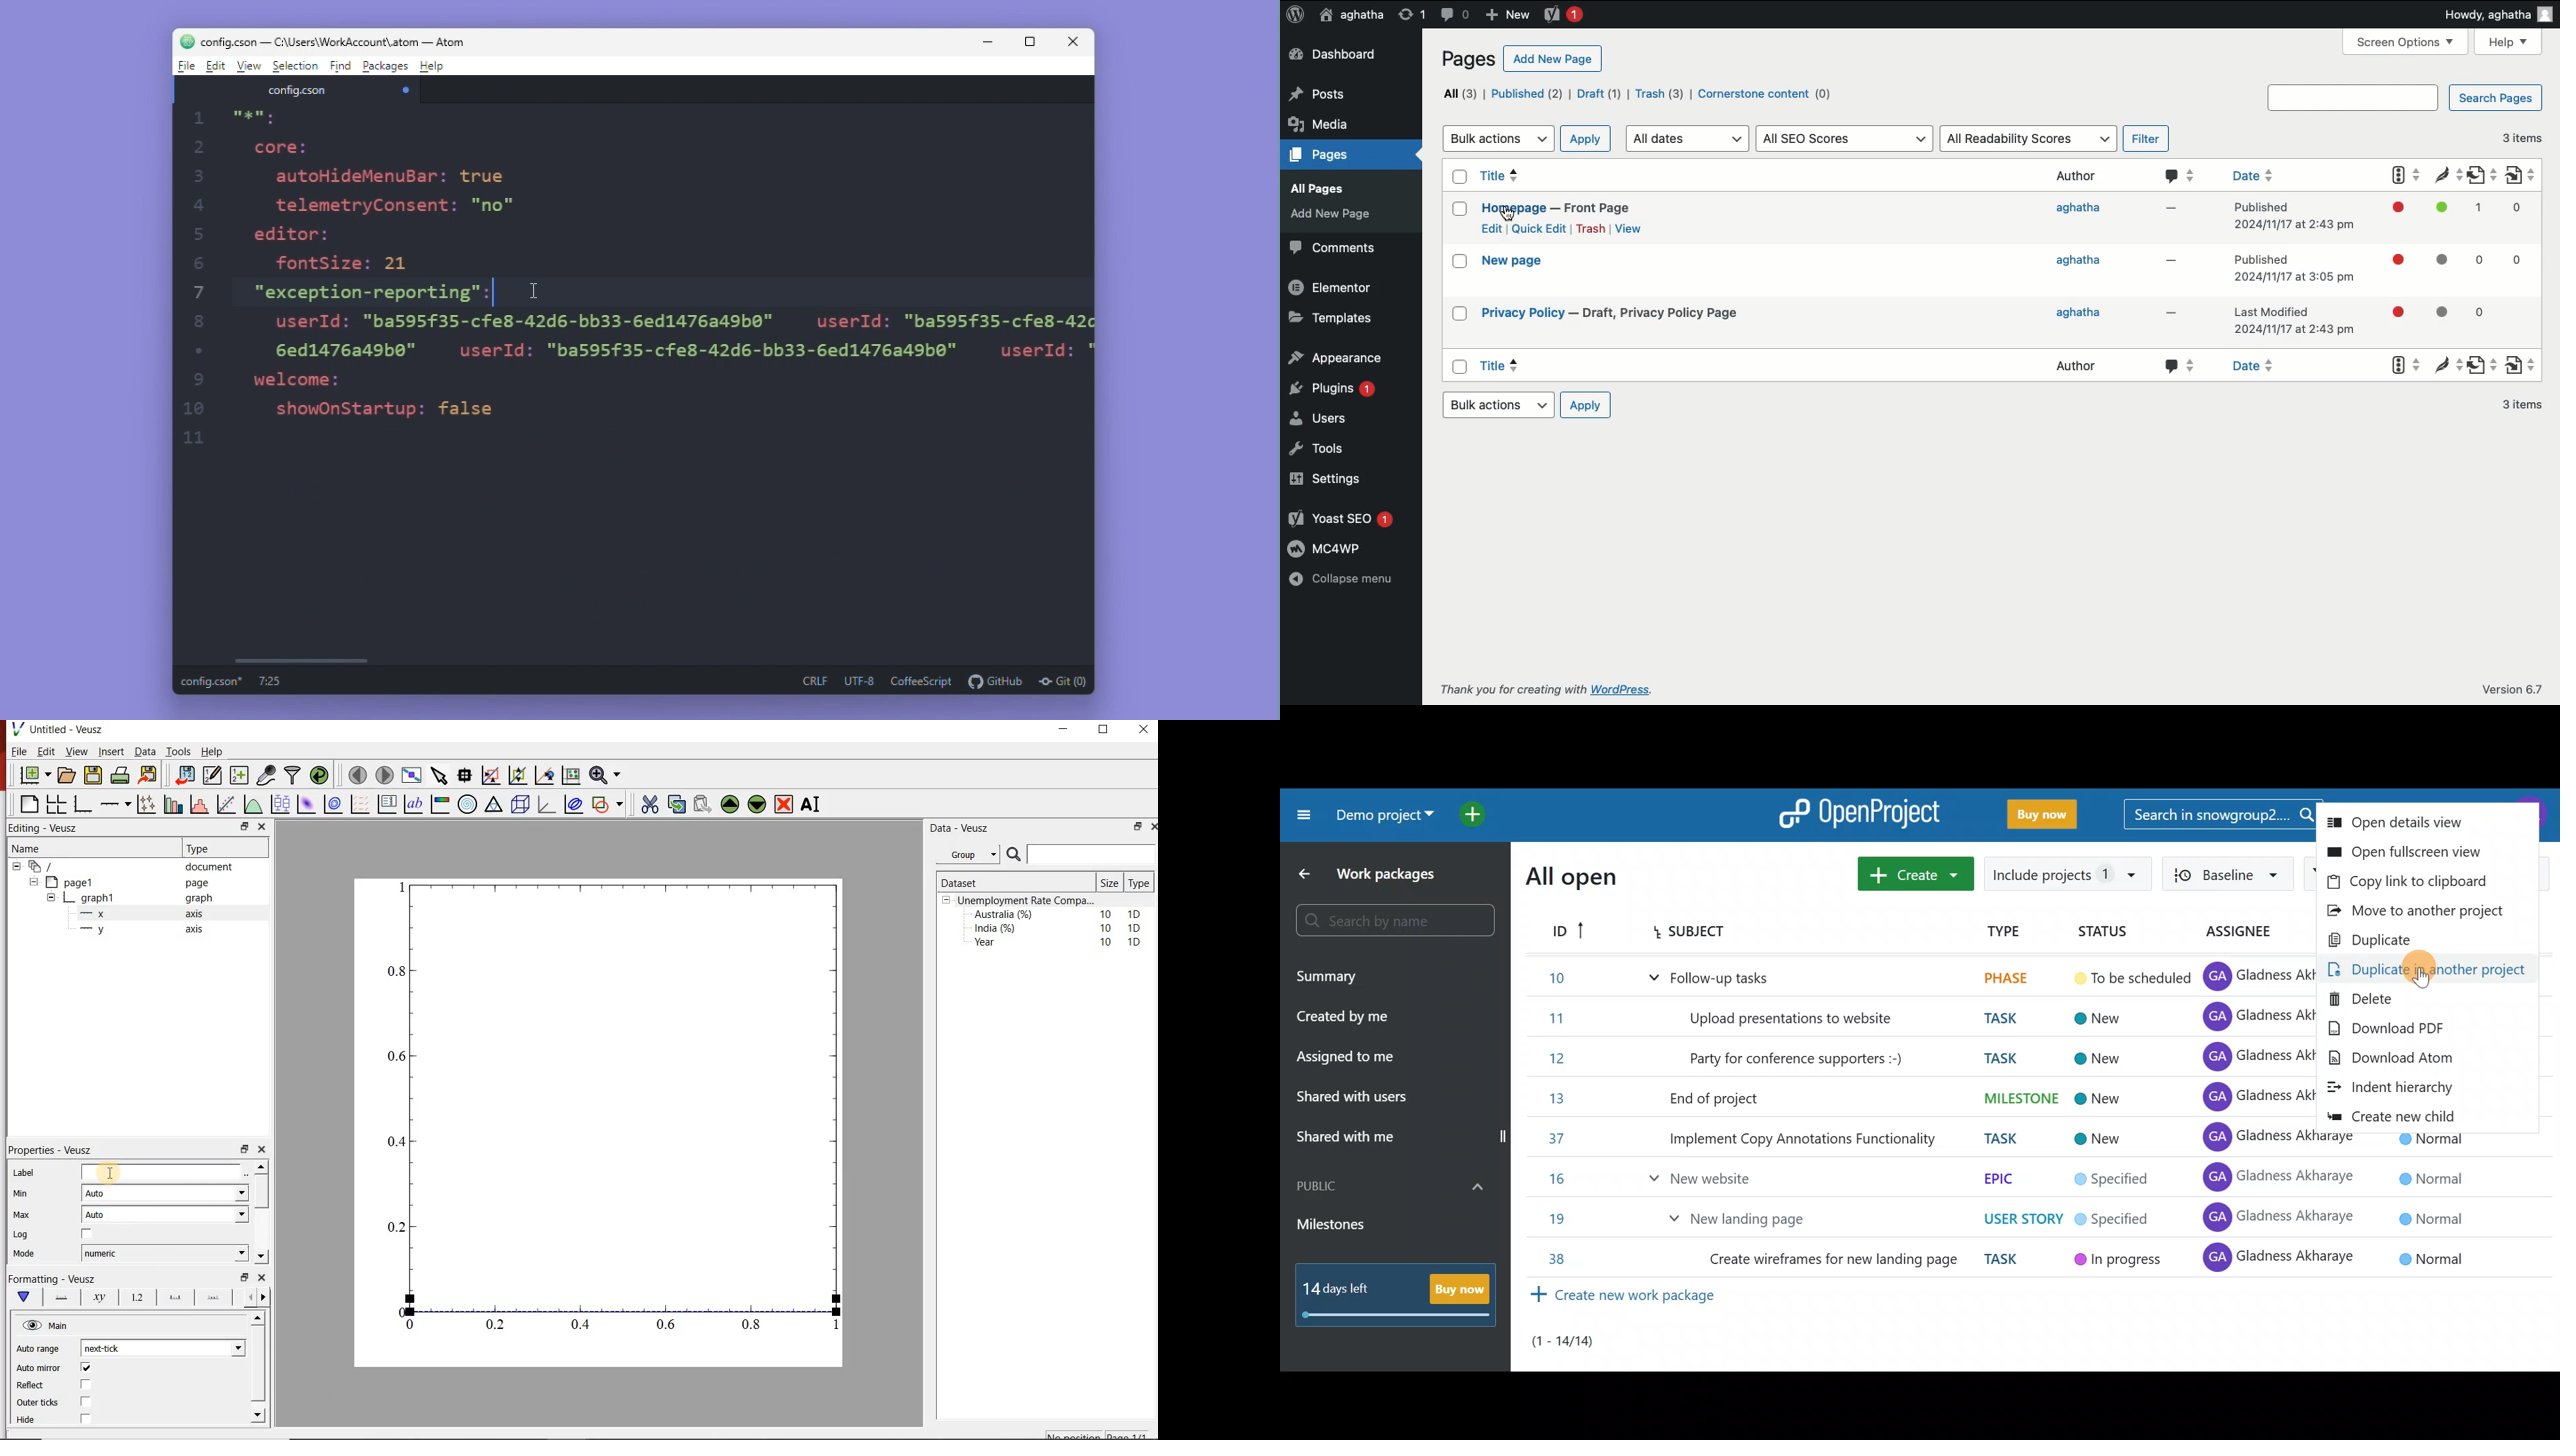 This screenshot has width=2576, height=1456. What do you see at coordinates (216, 67) in the screenshot?
I see `Edit` at bounding box center [216, 67].